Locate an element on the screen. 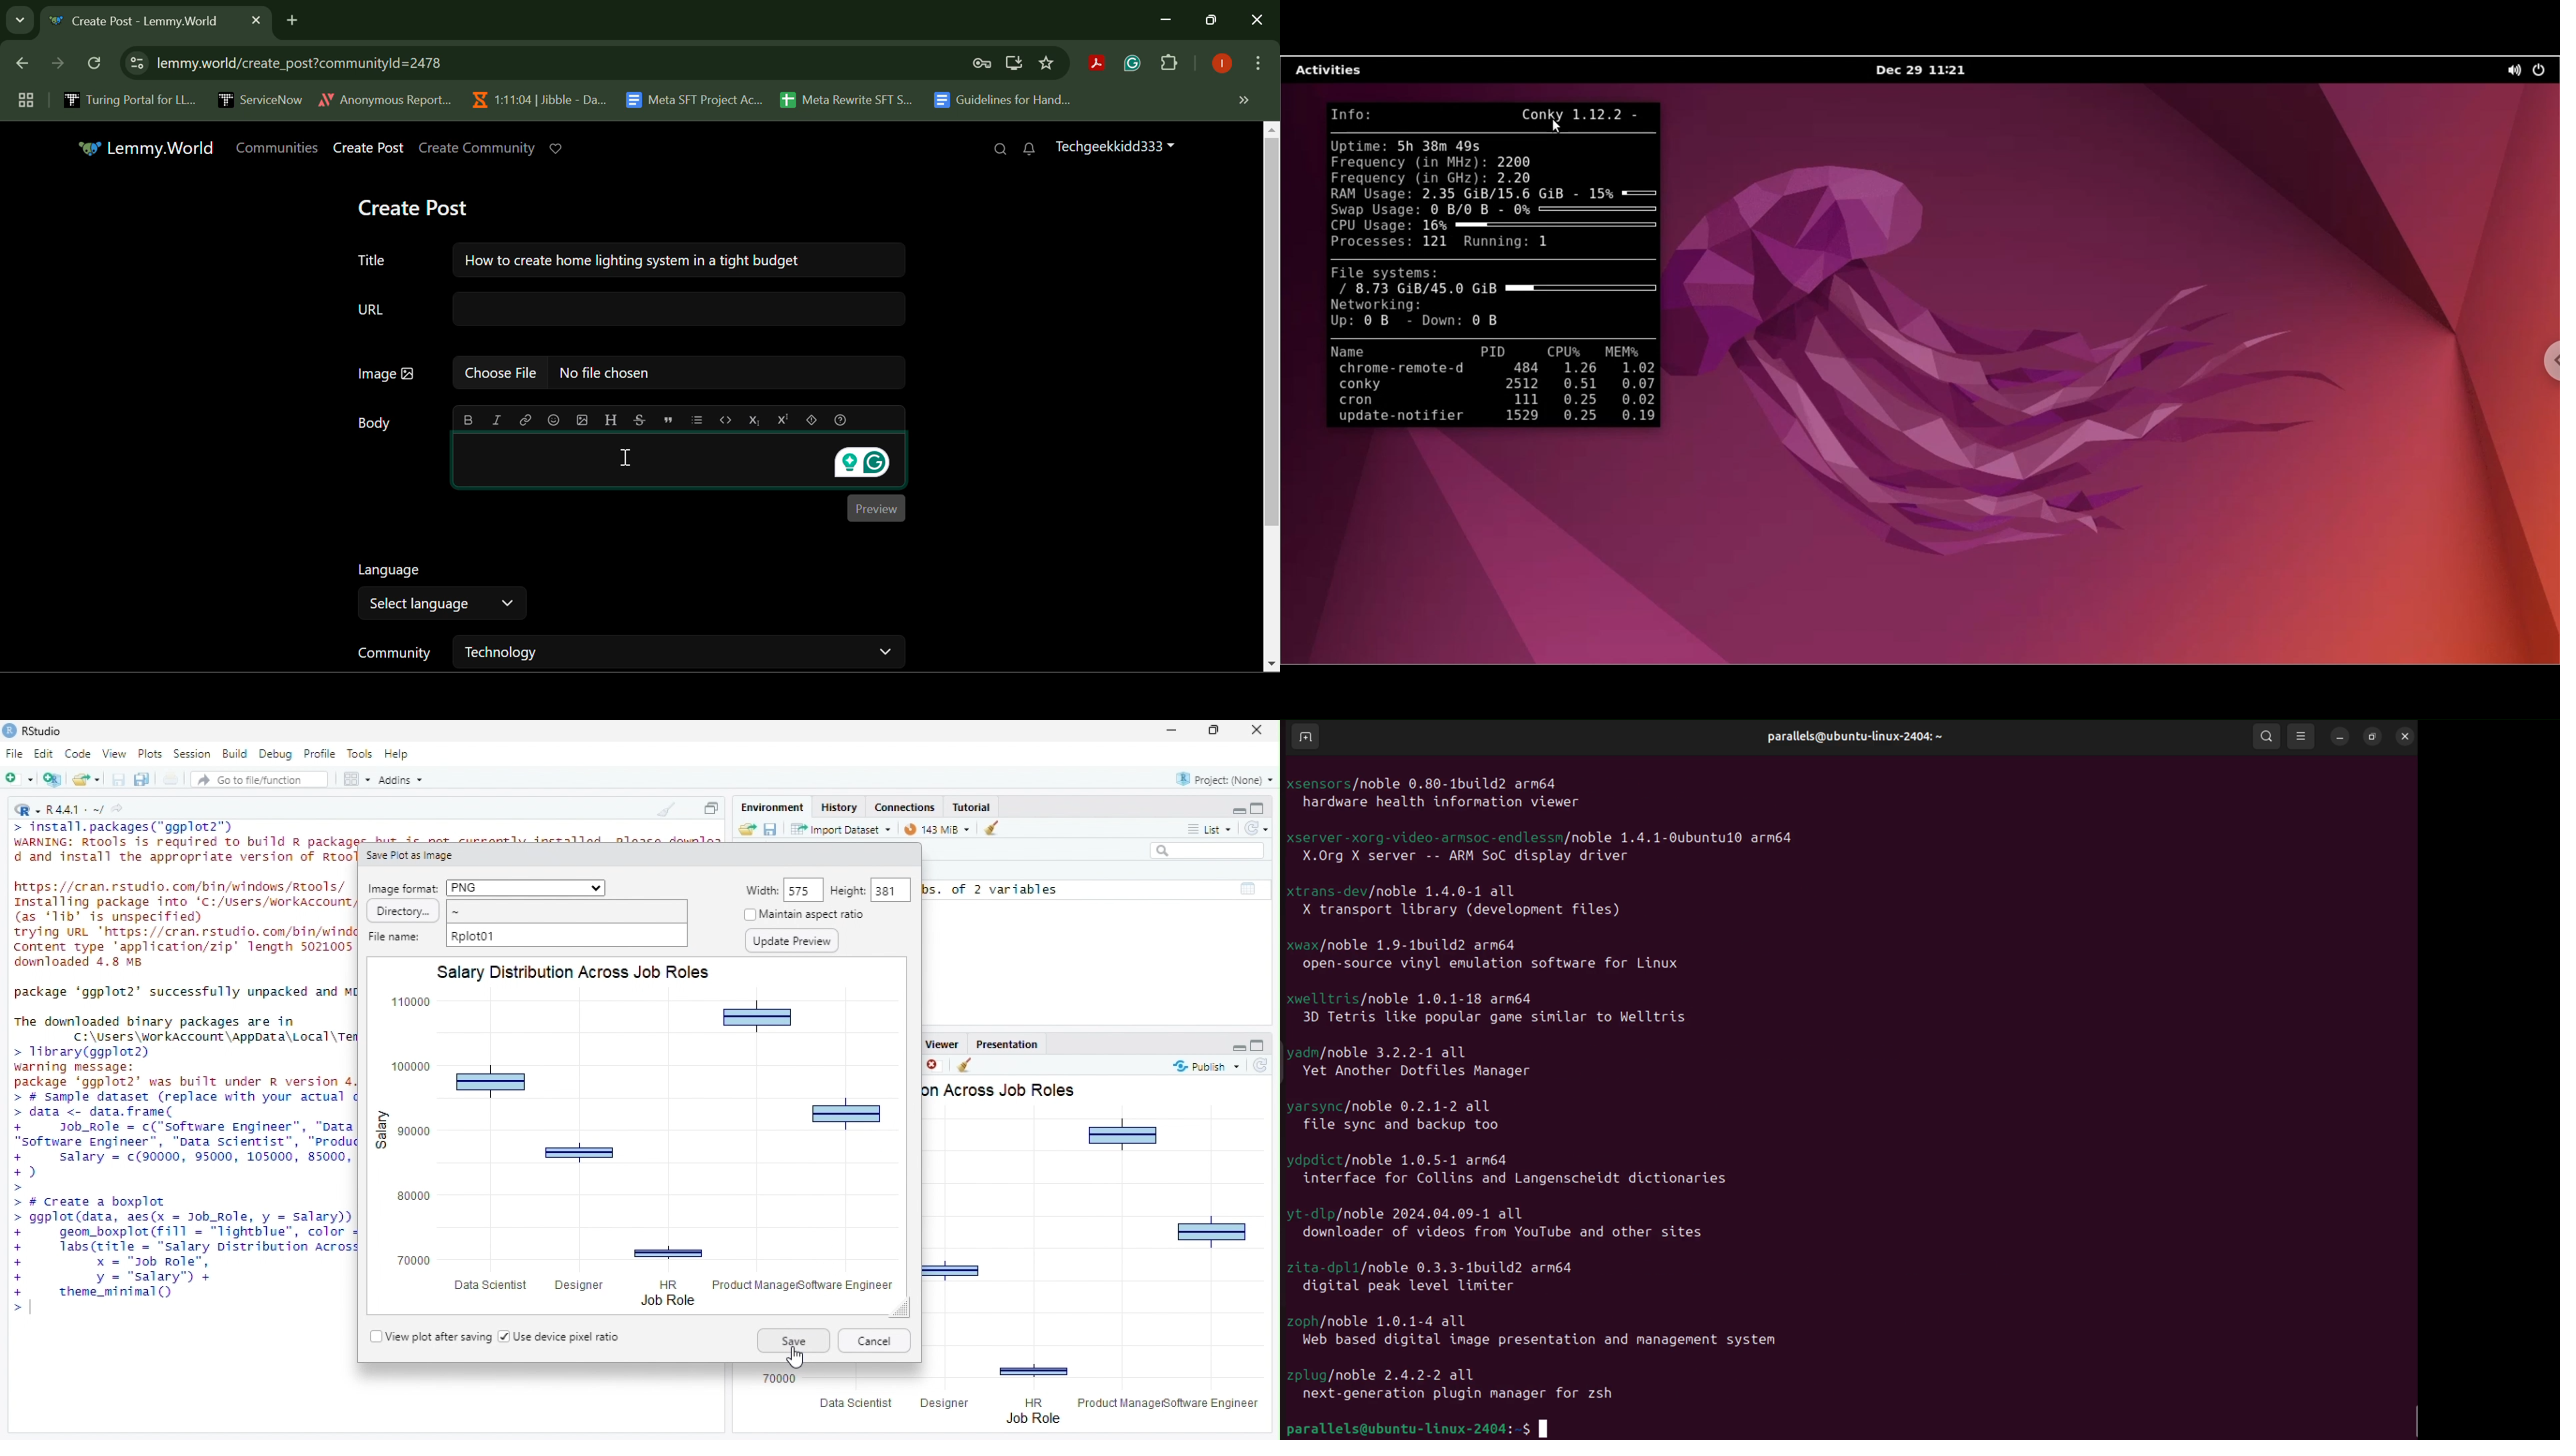  New File is located at coordinates (20, 779).